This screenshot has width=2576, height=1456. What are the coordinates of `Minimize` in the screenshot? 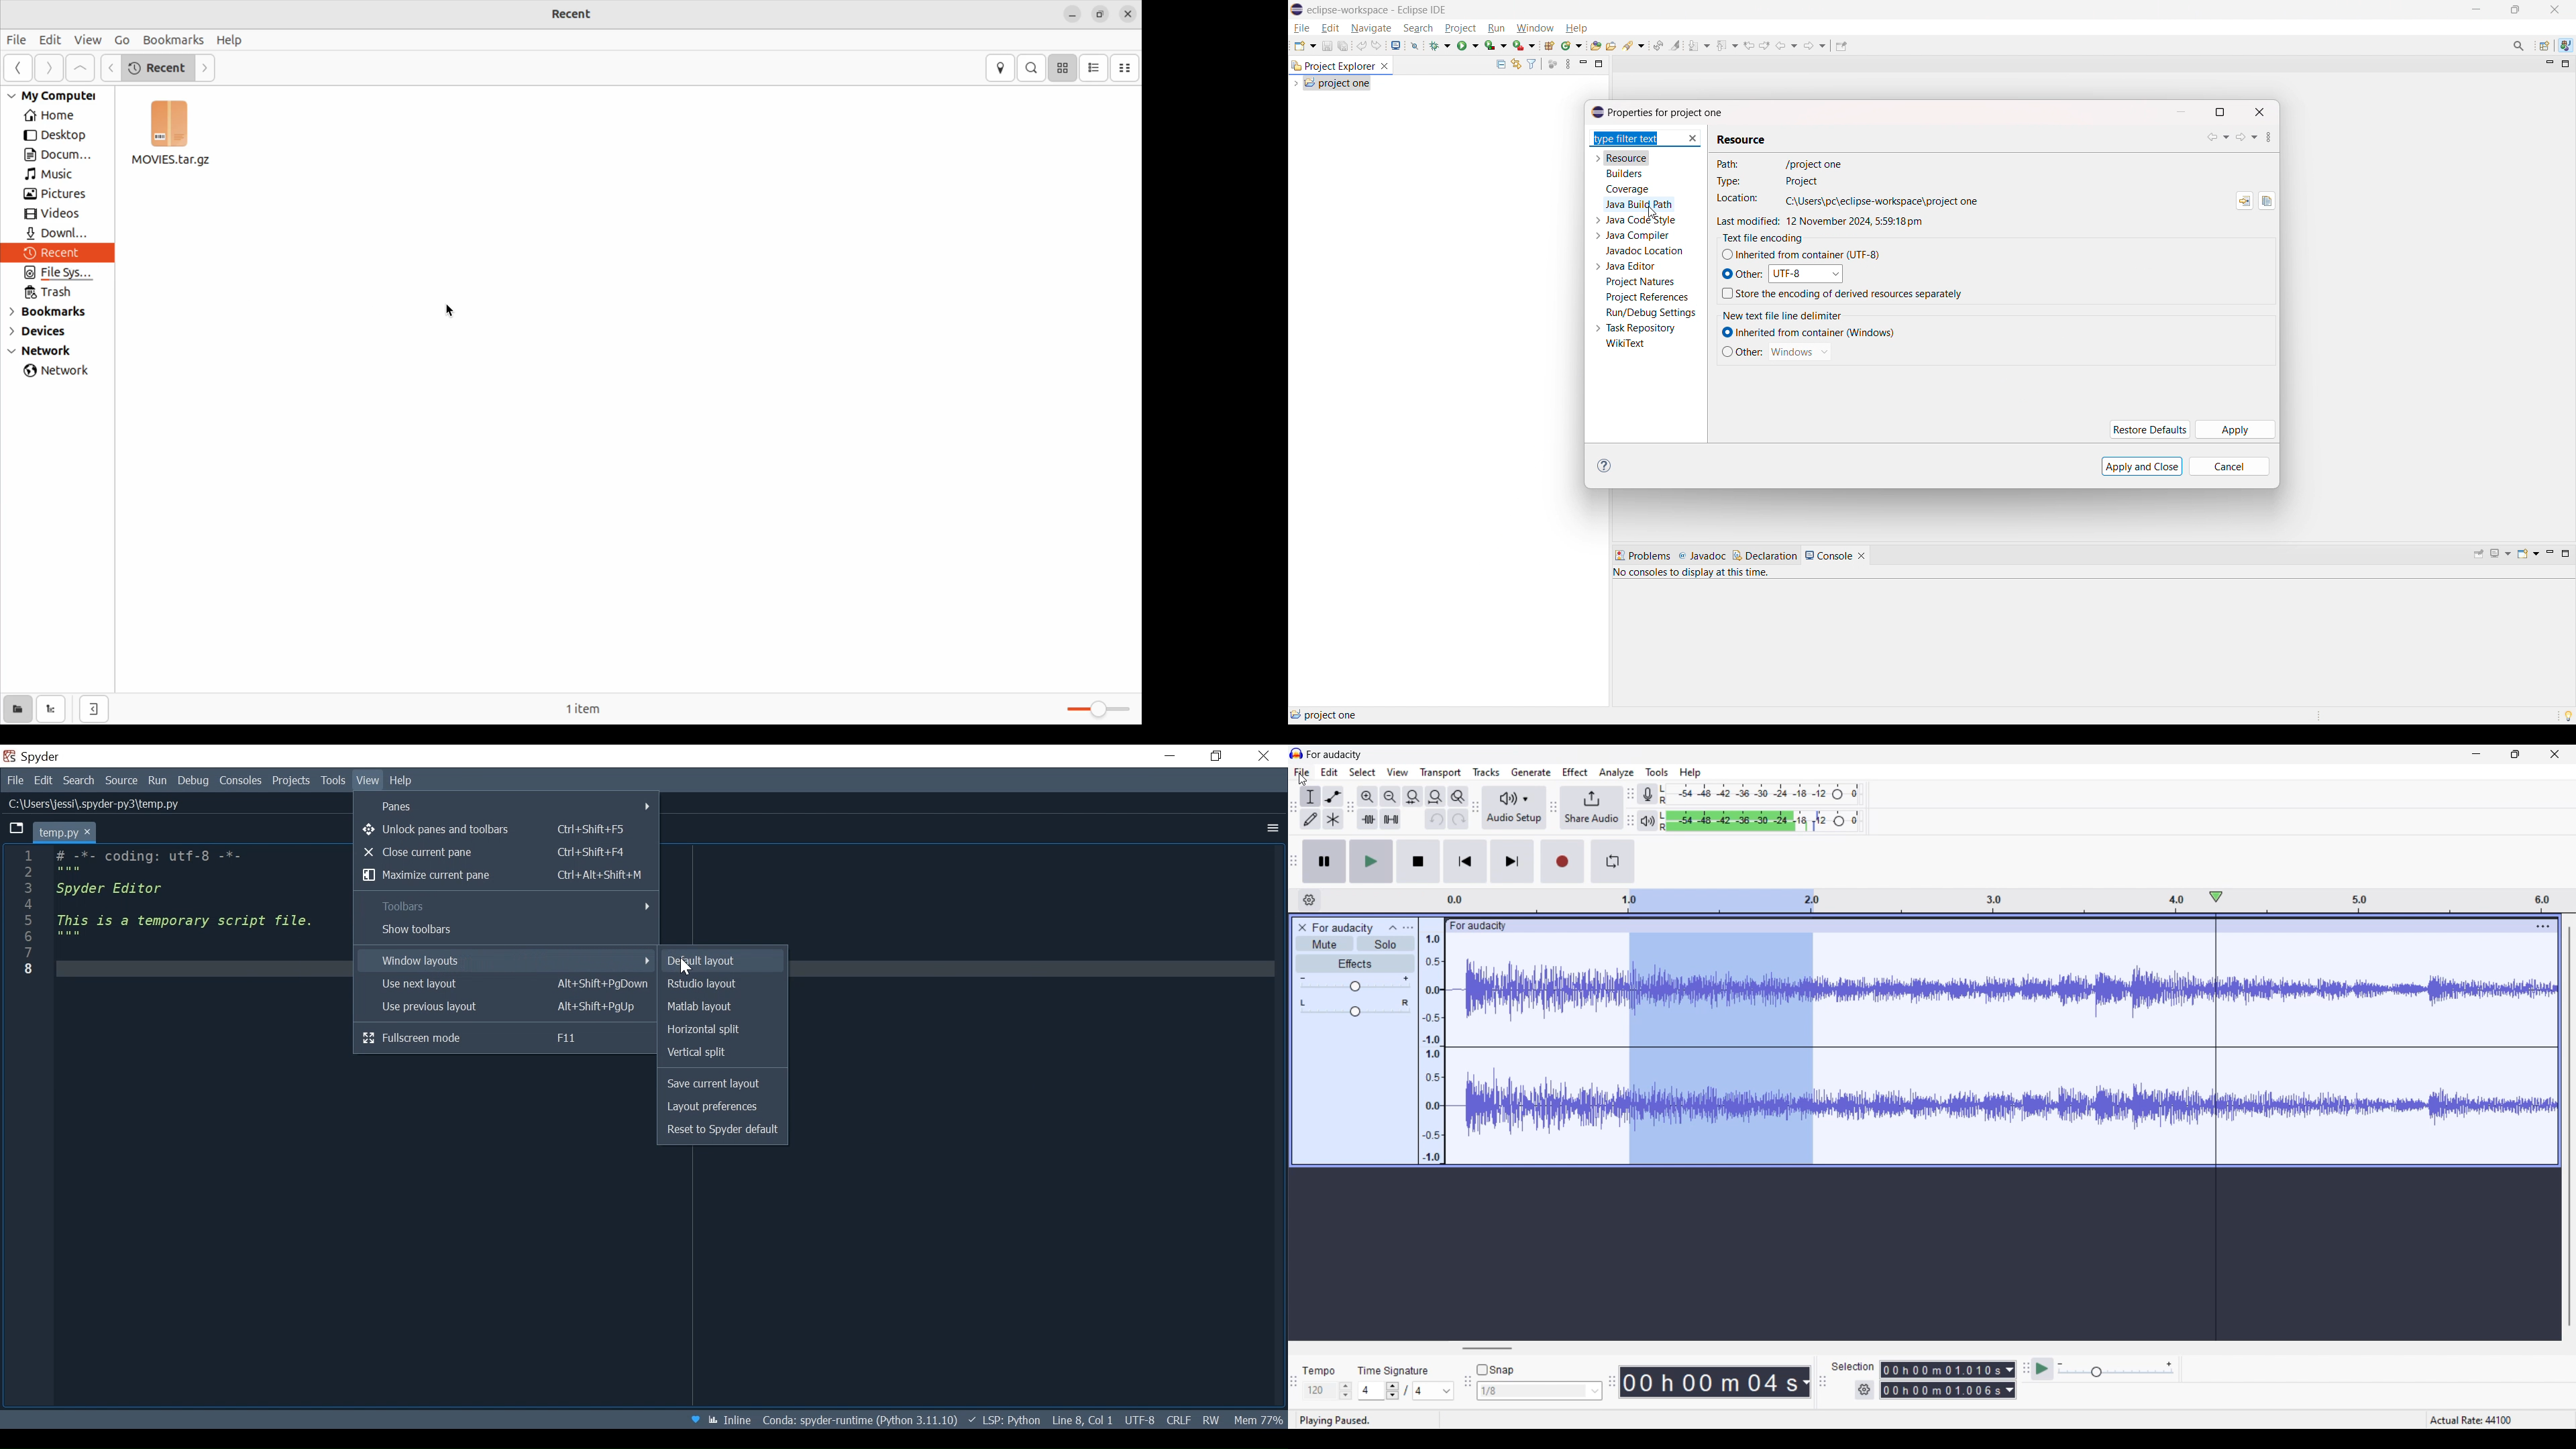 It's located at (2477, 753).